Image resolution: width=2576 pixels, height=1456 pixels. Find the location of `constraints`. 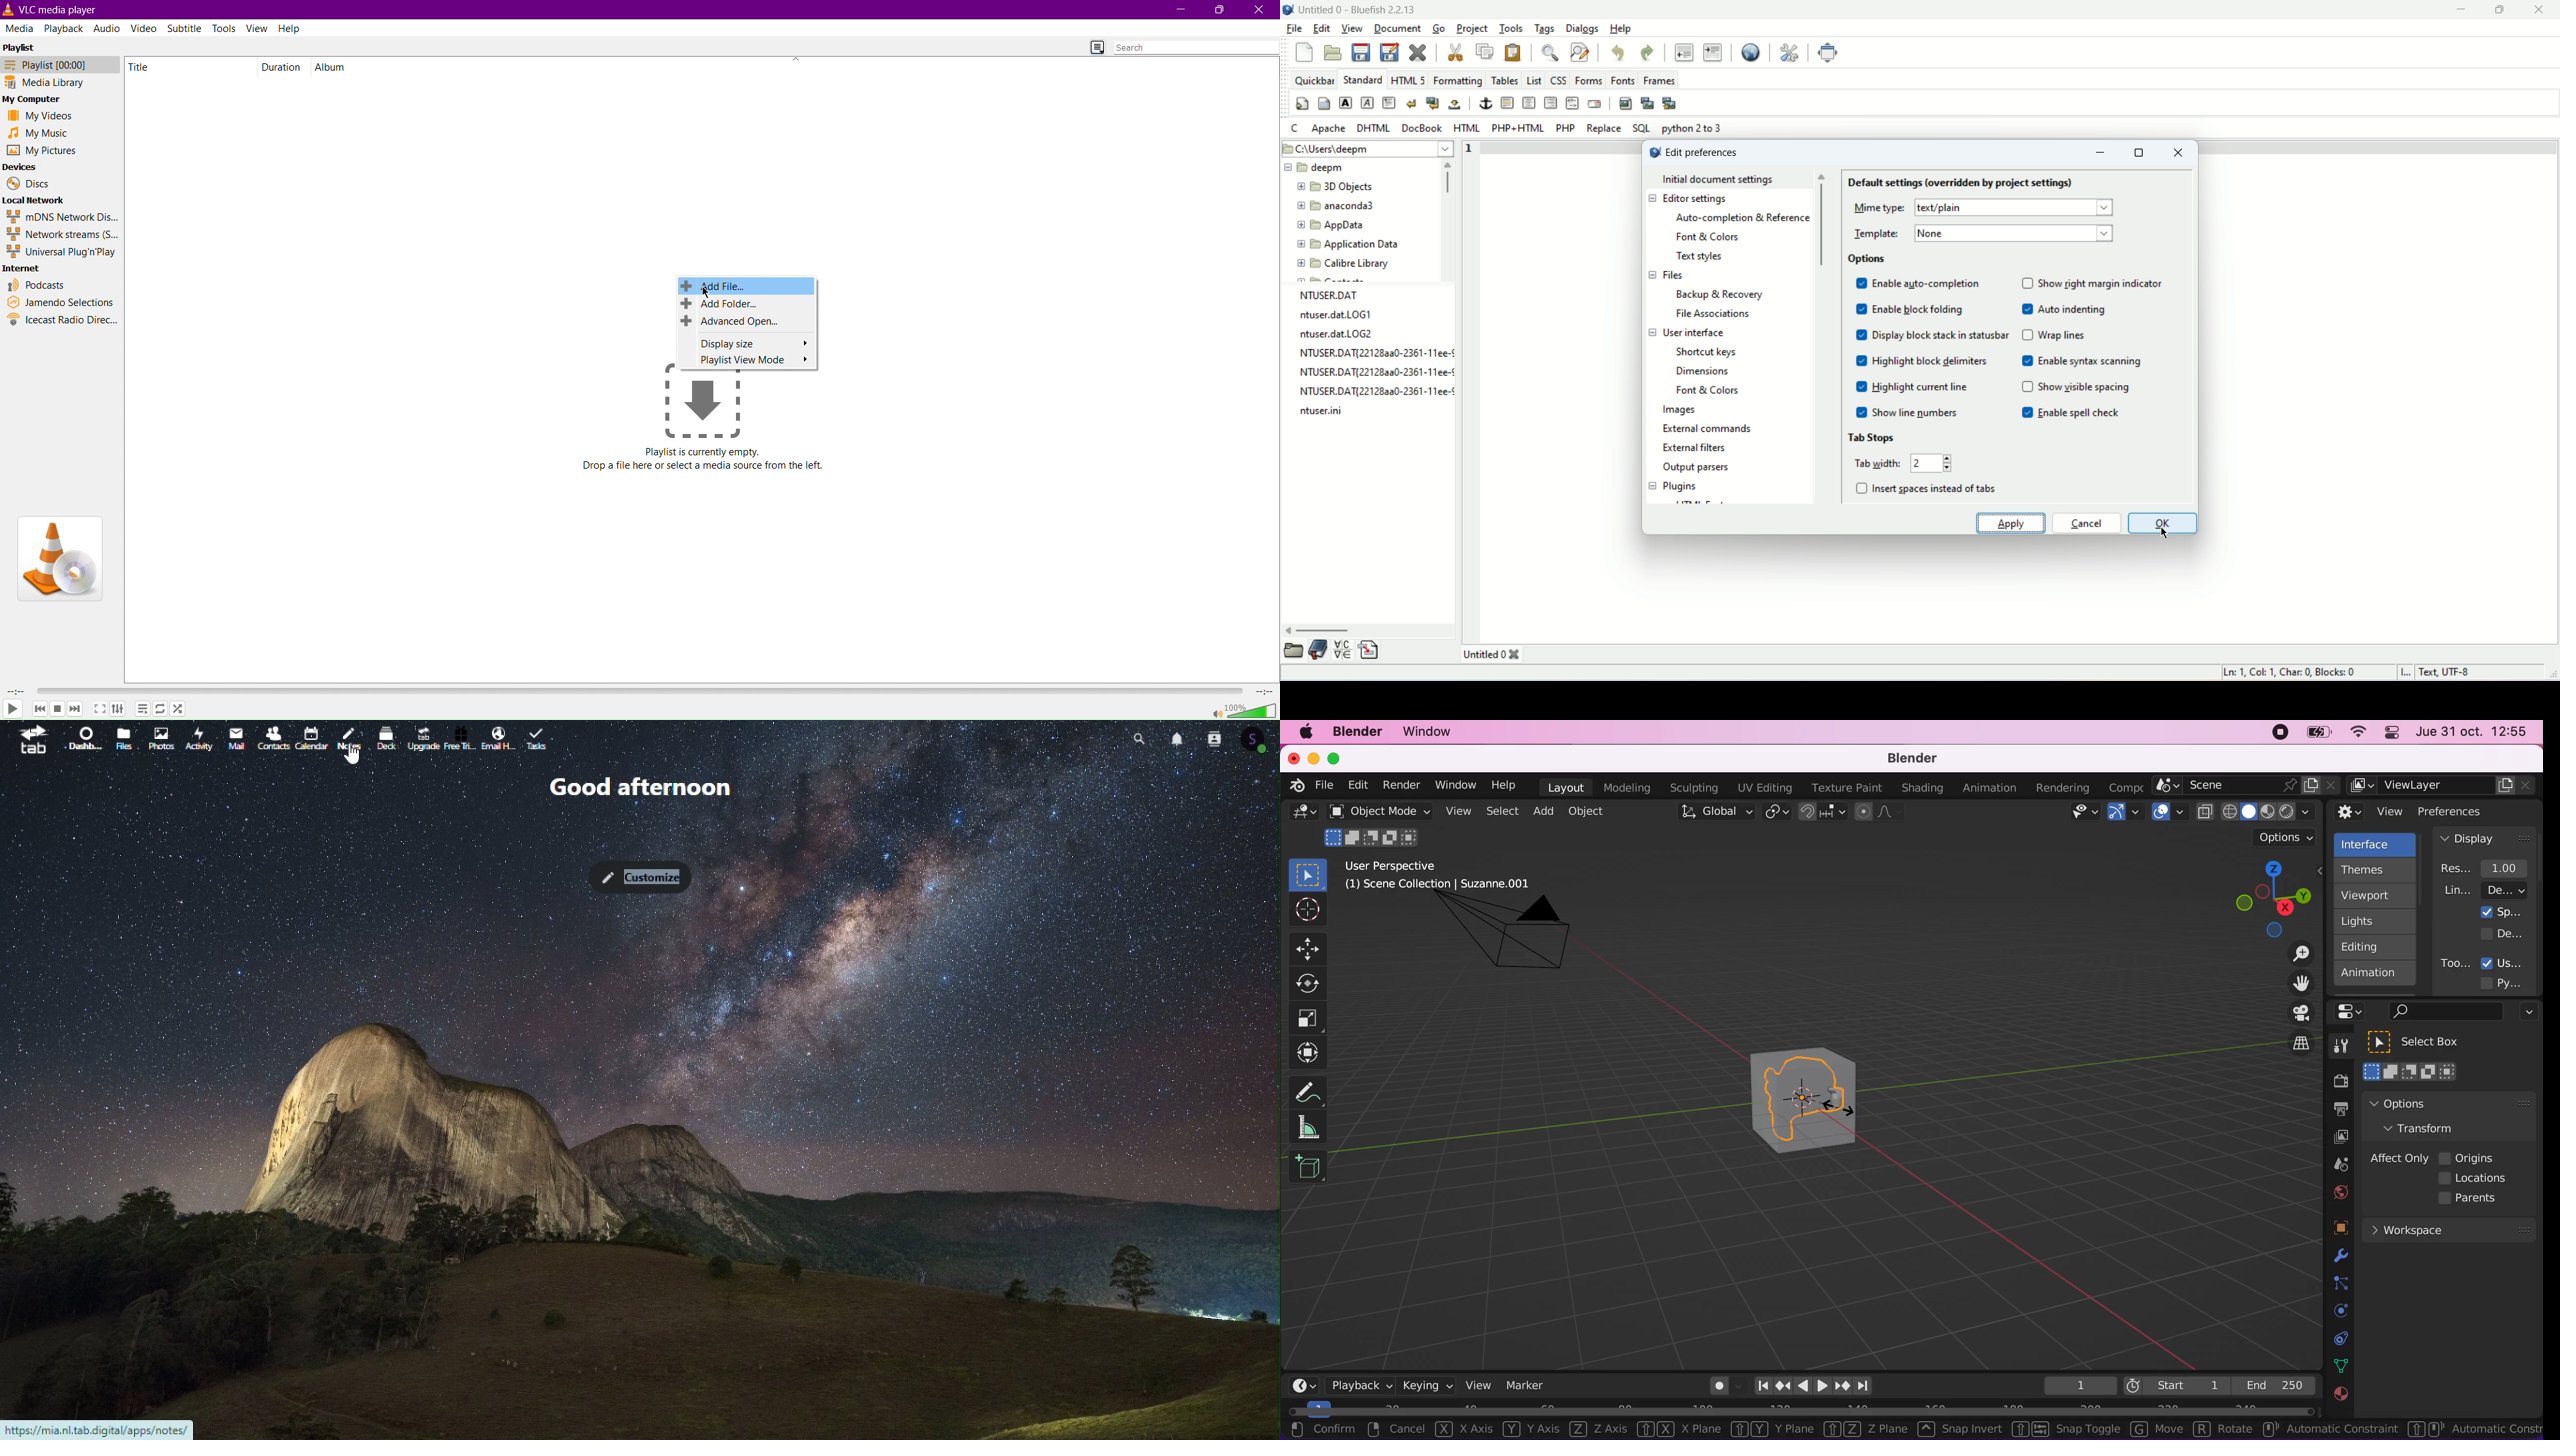

constraints is located at coordinates (2340, 1283).